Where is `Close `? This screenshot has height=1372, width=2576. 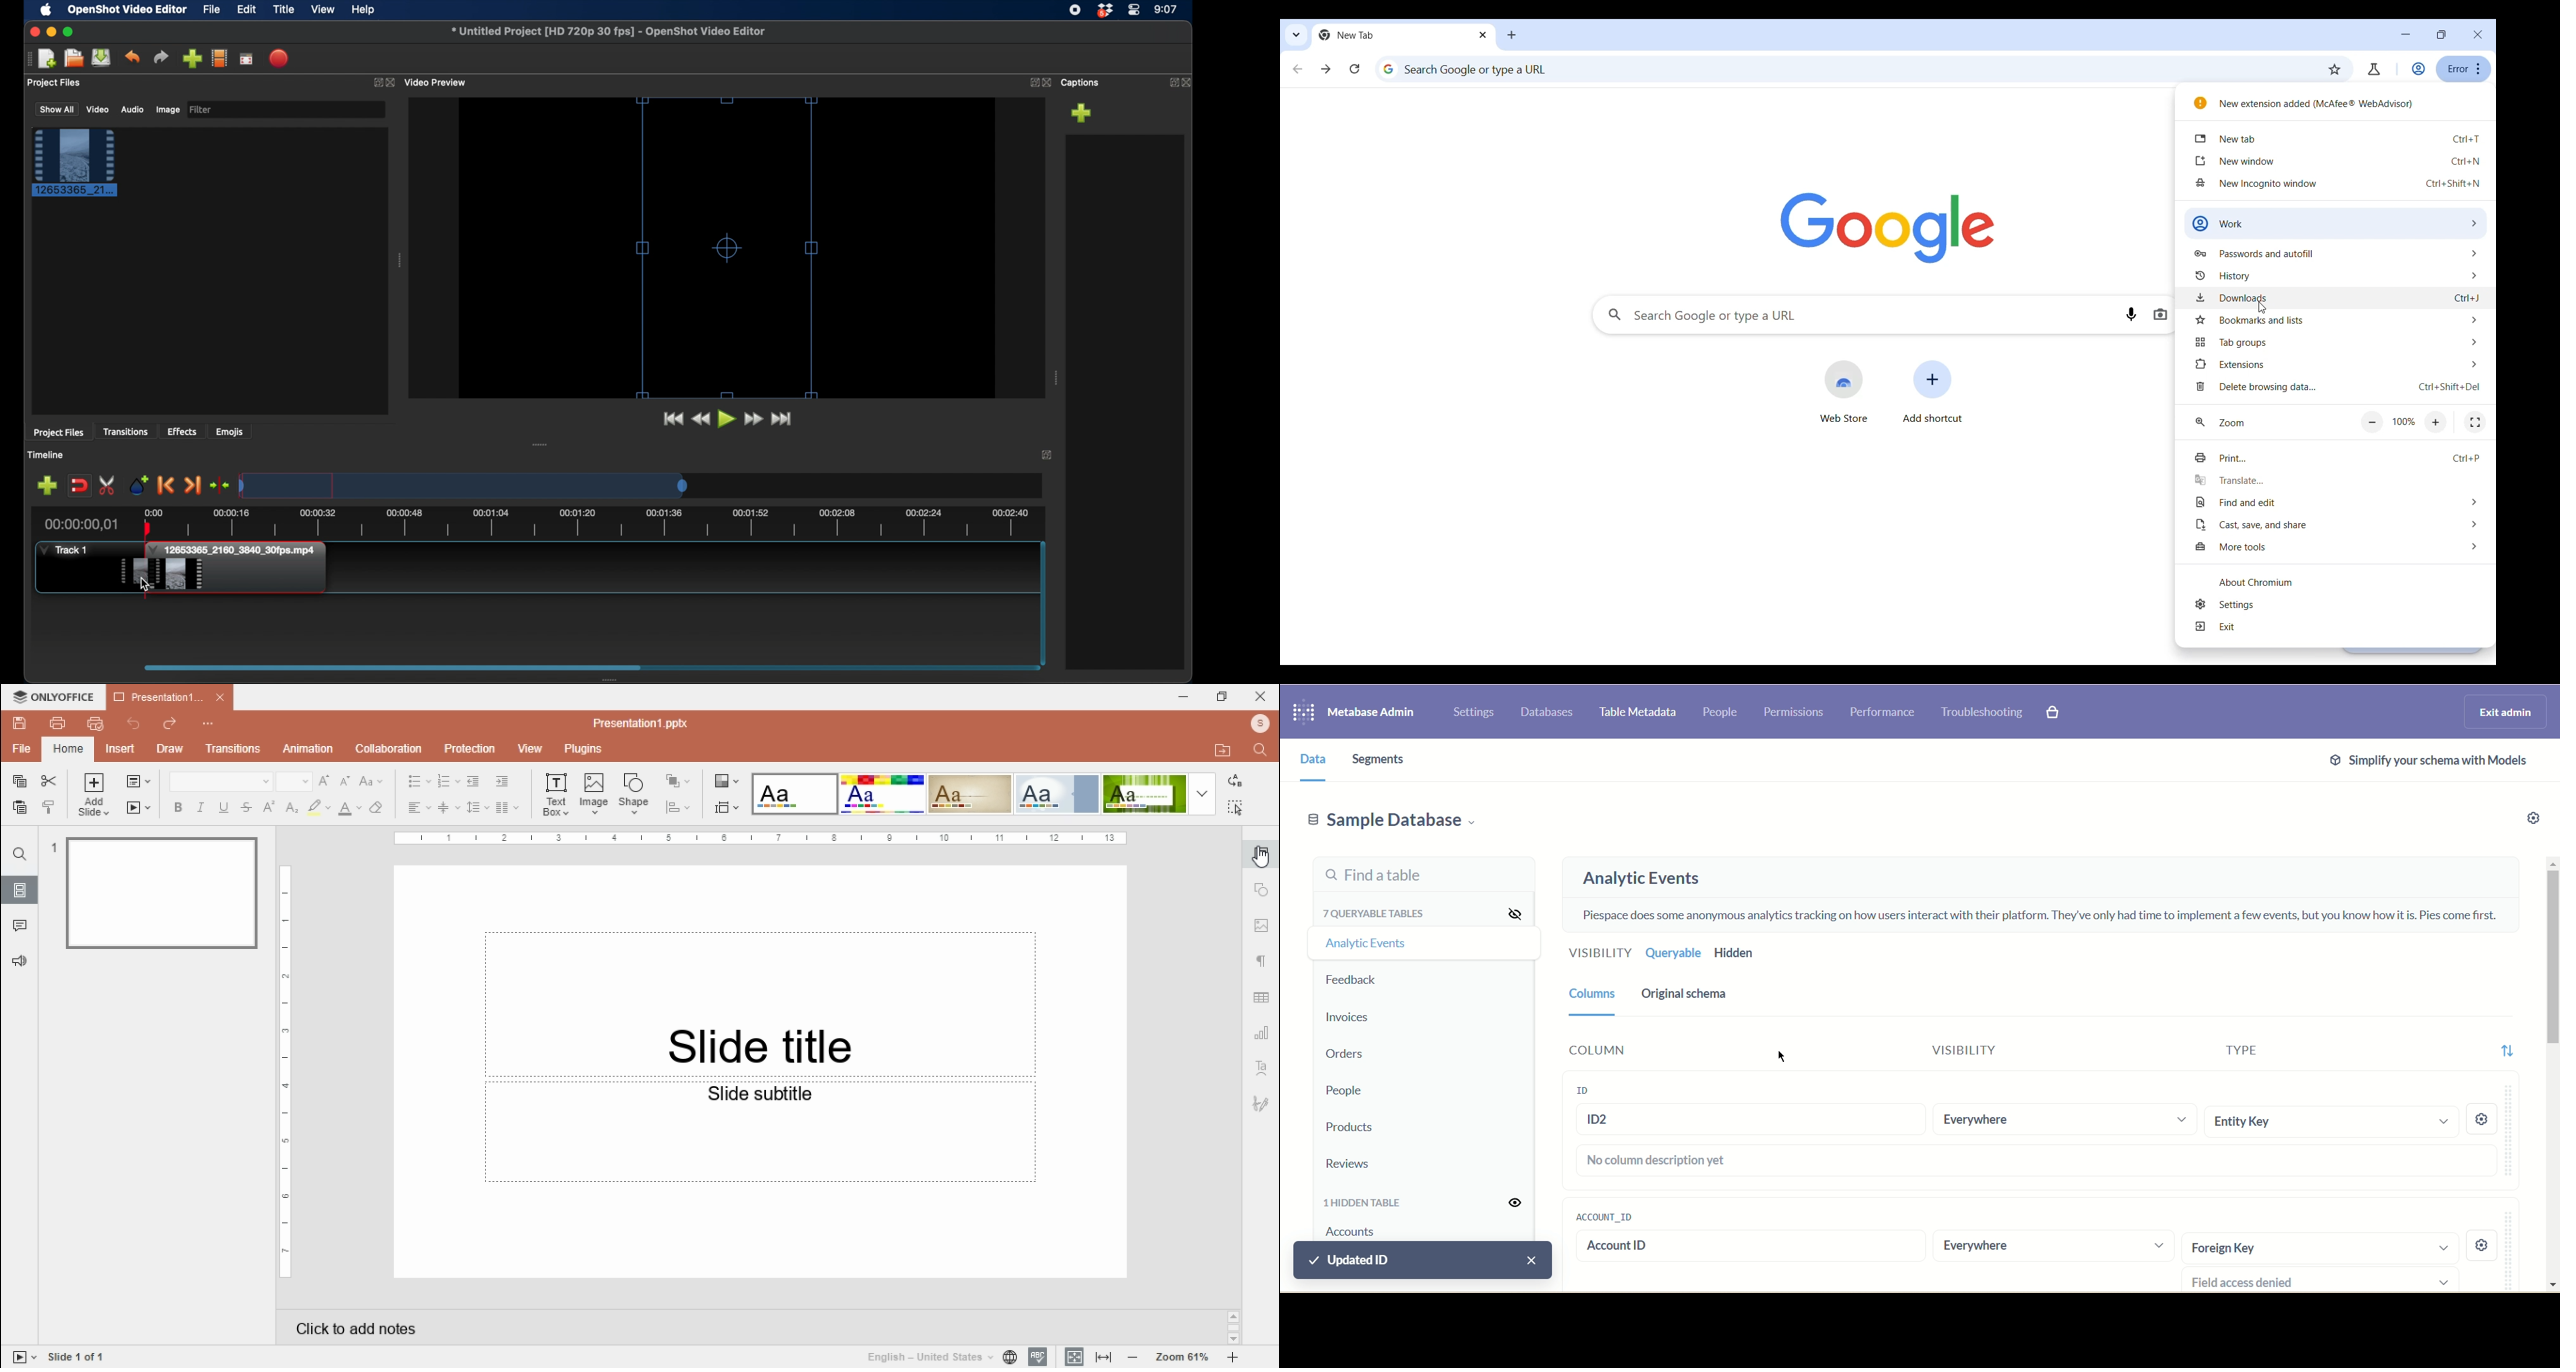
Close  is located at coordinates (2478, 35).